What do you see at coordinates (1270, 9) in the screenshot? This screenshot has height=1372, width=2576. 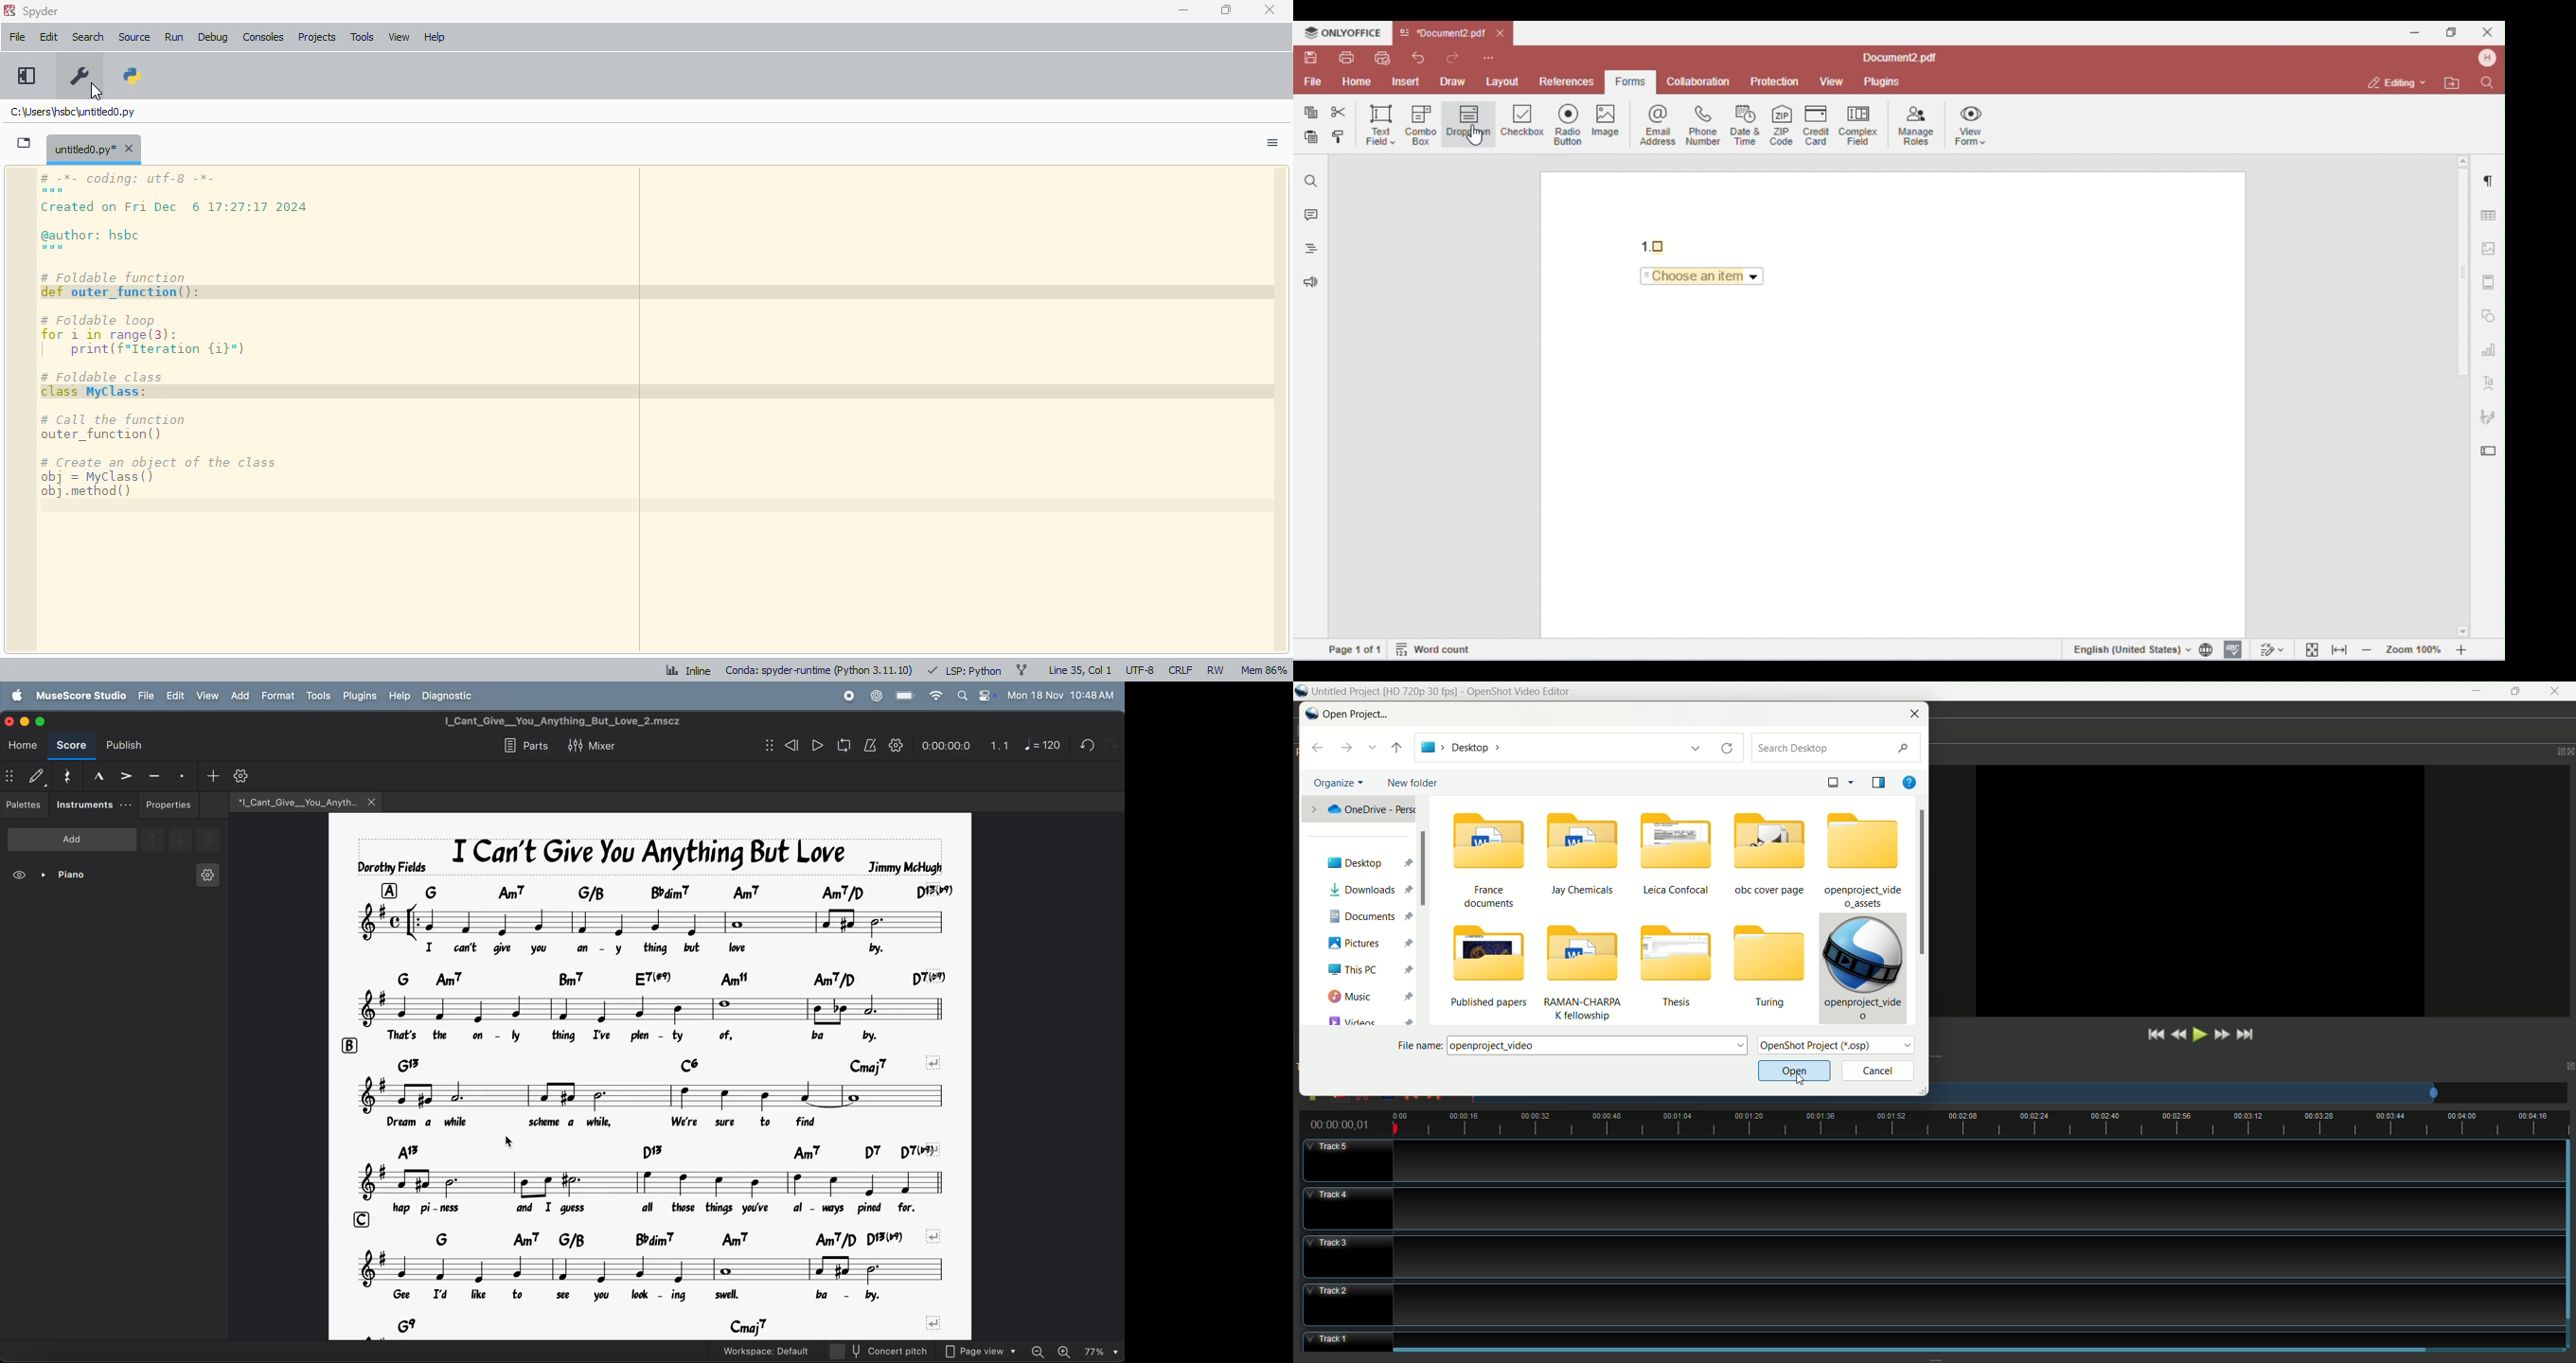 I see `close` at bounding box center [1270, 9].